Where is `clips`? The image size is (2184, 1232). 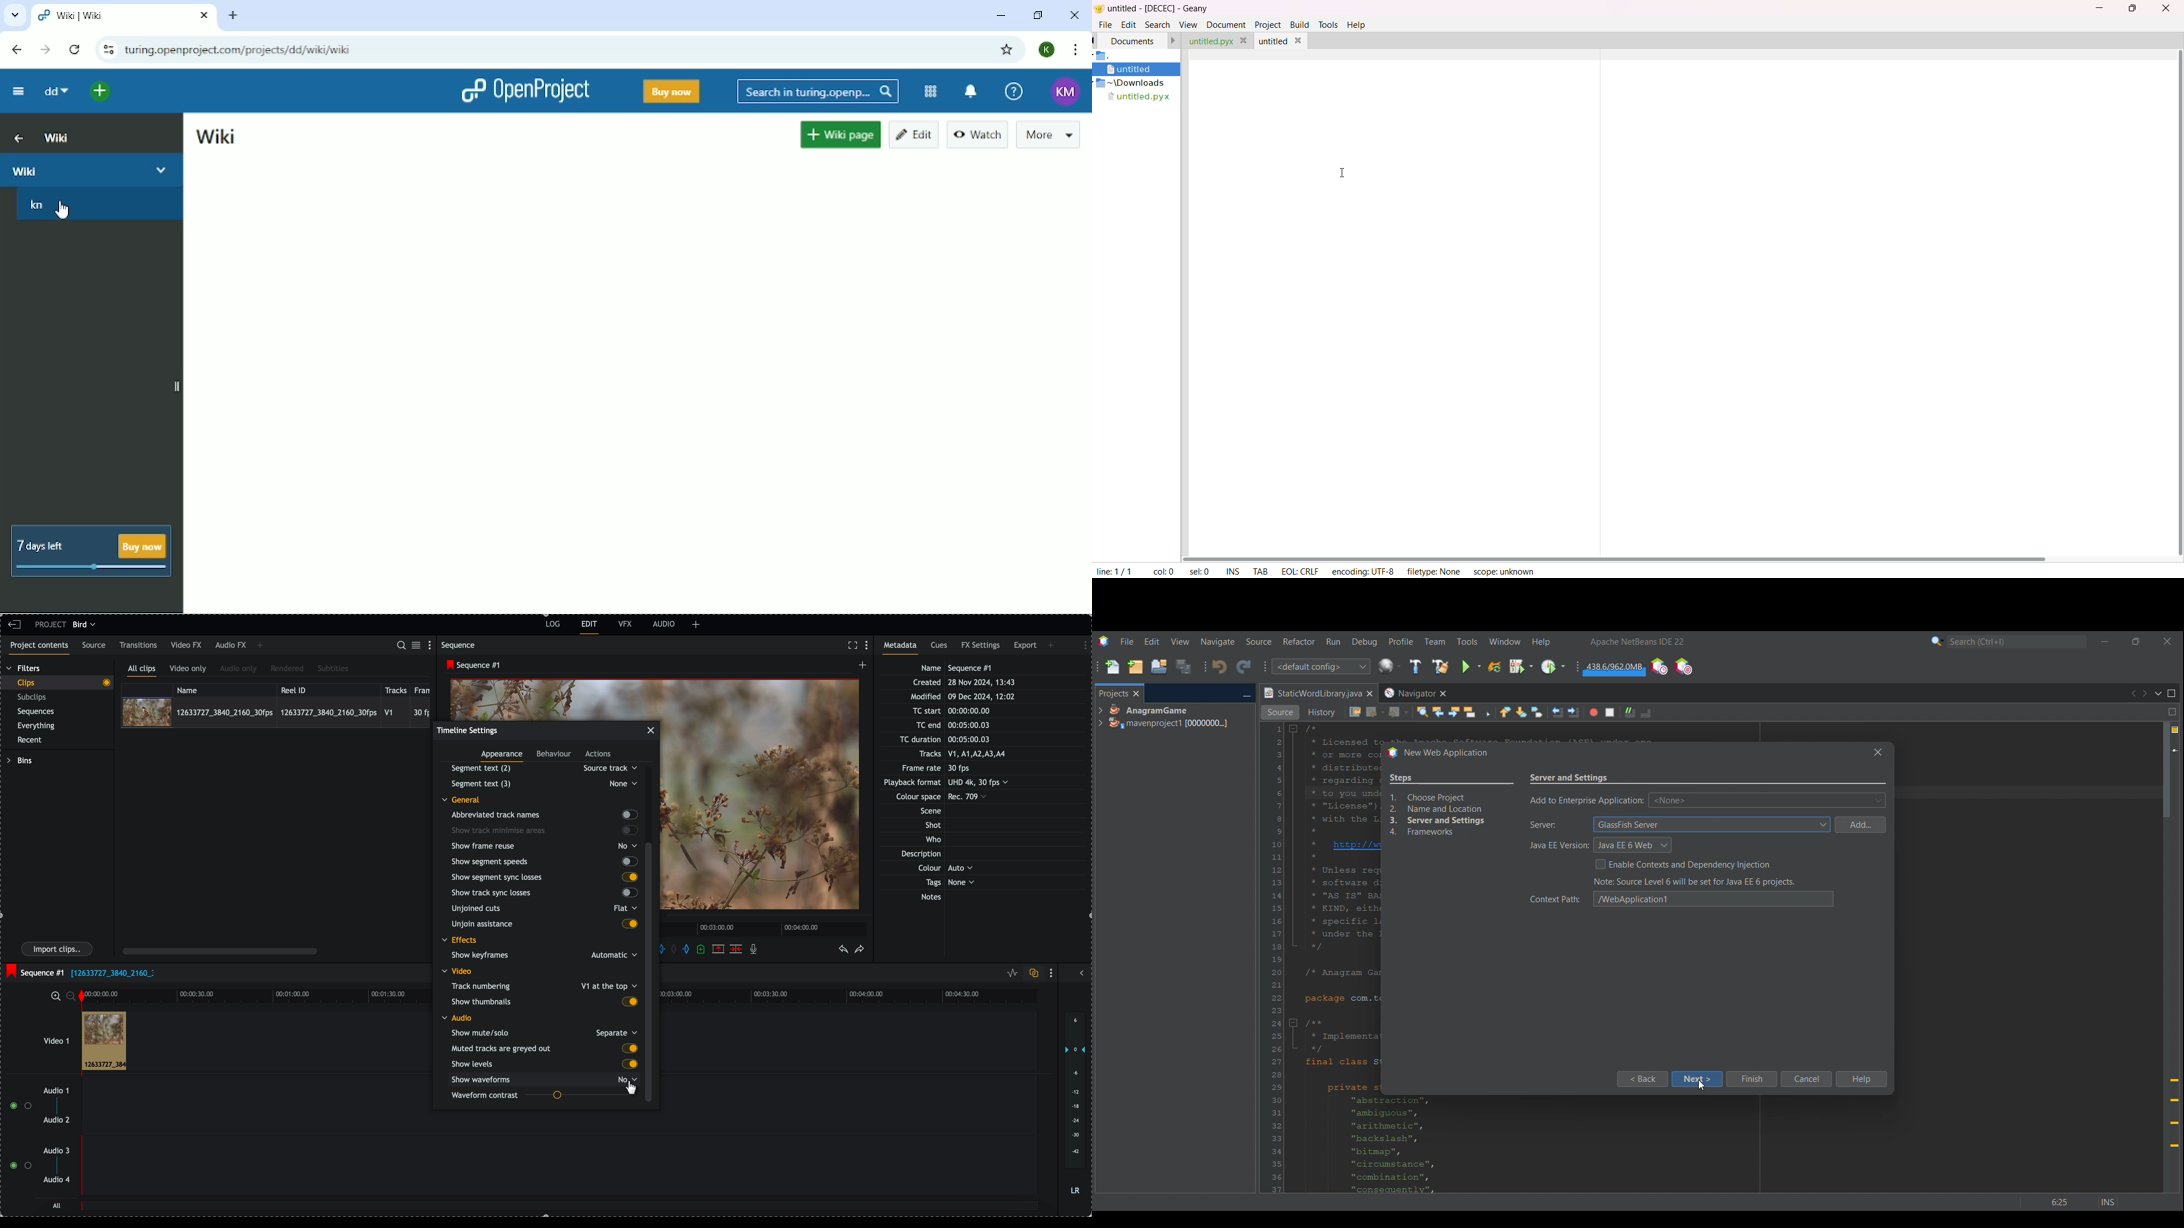 clips is located at coordinates (57, 683).